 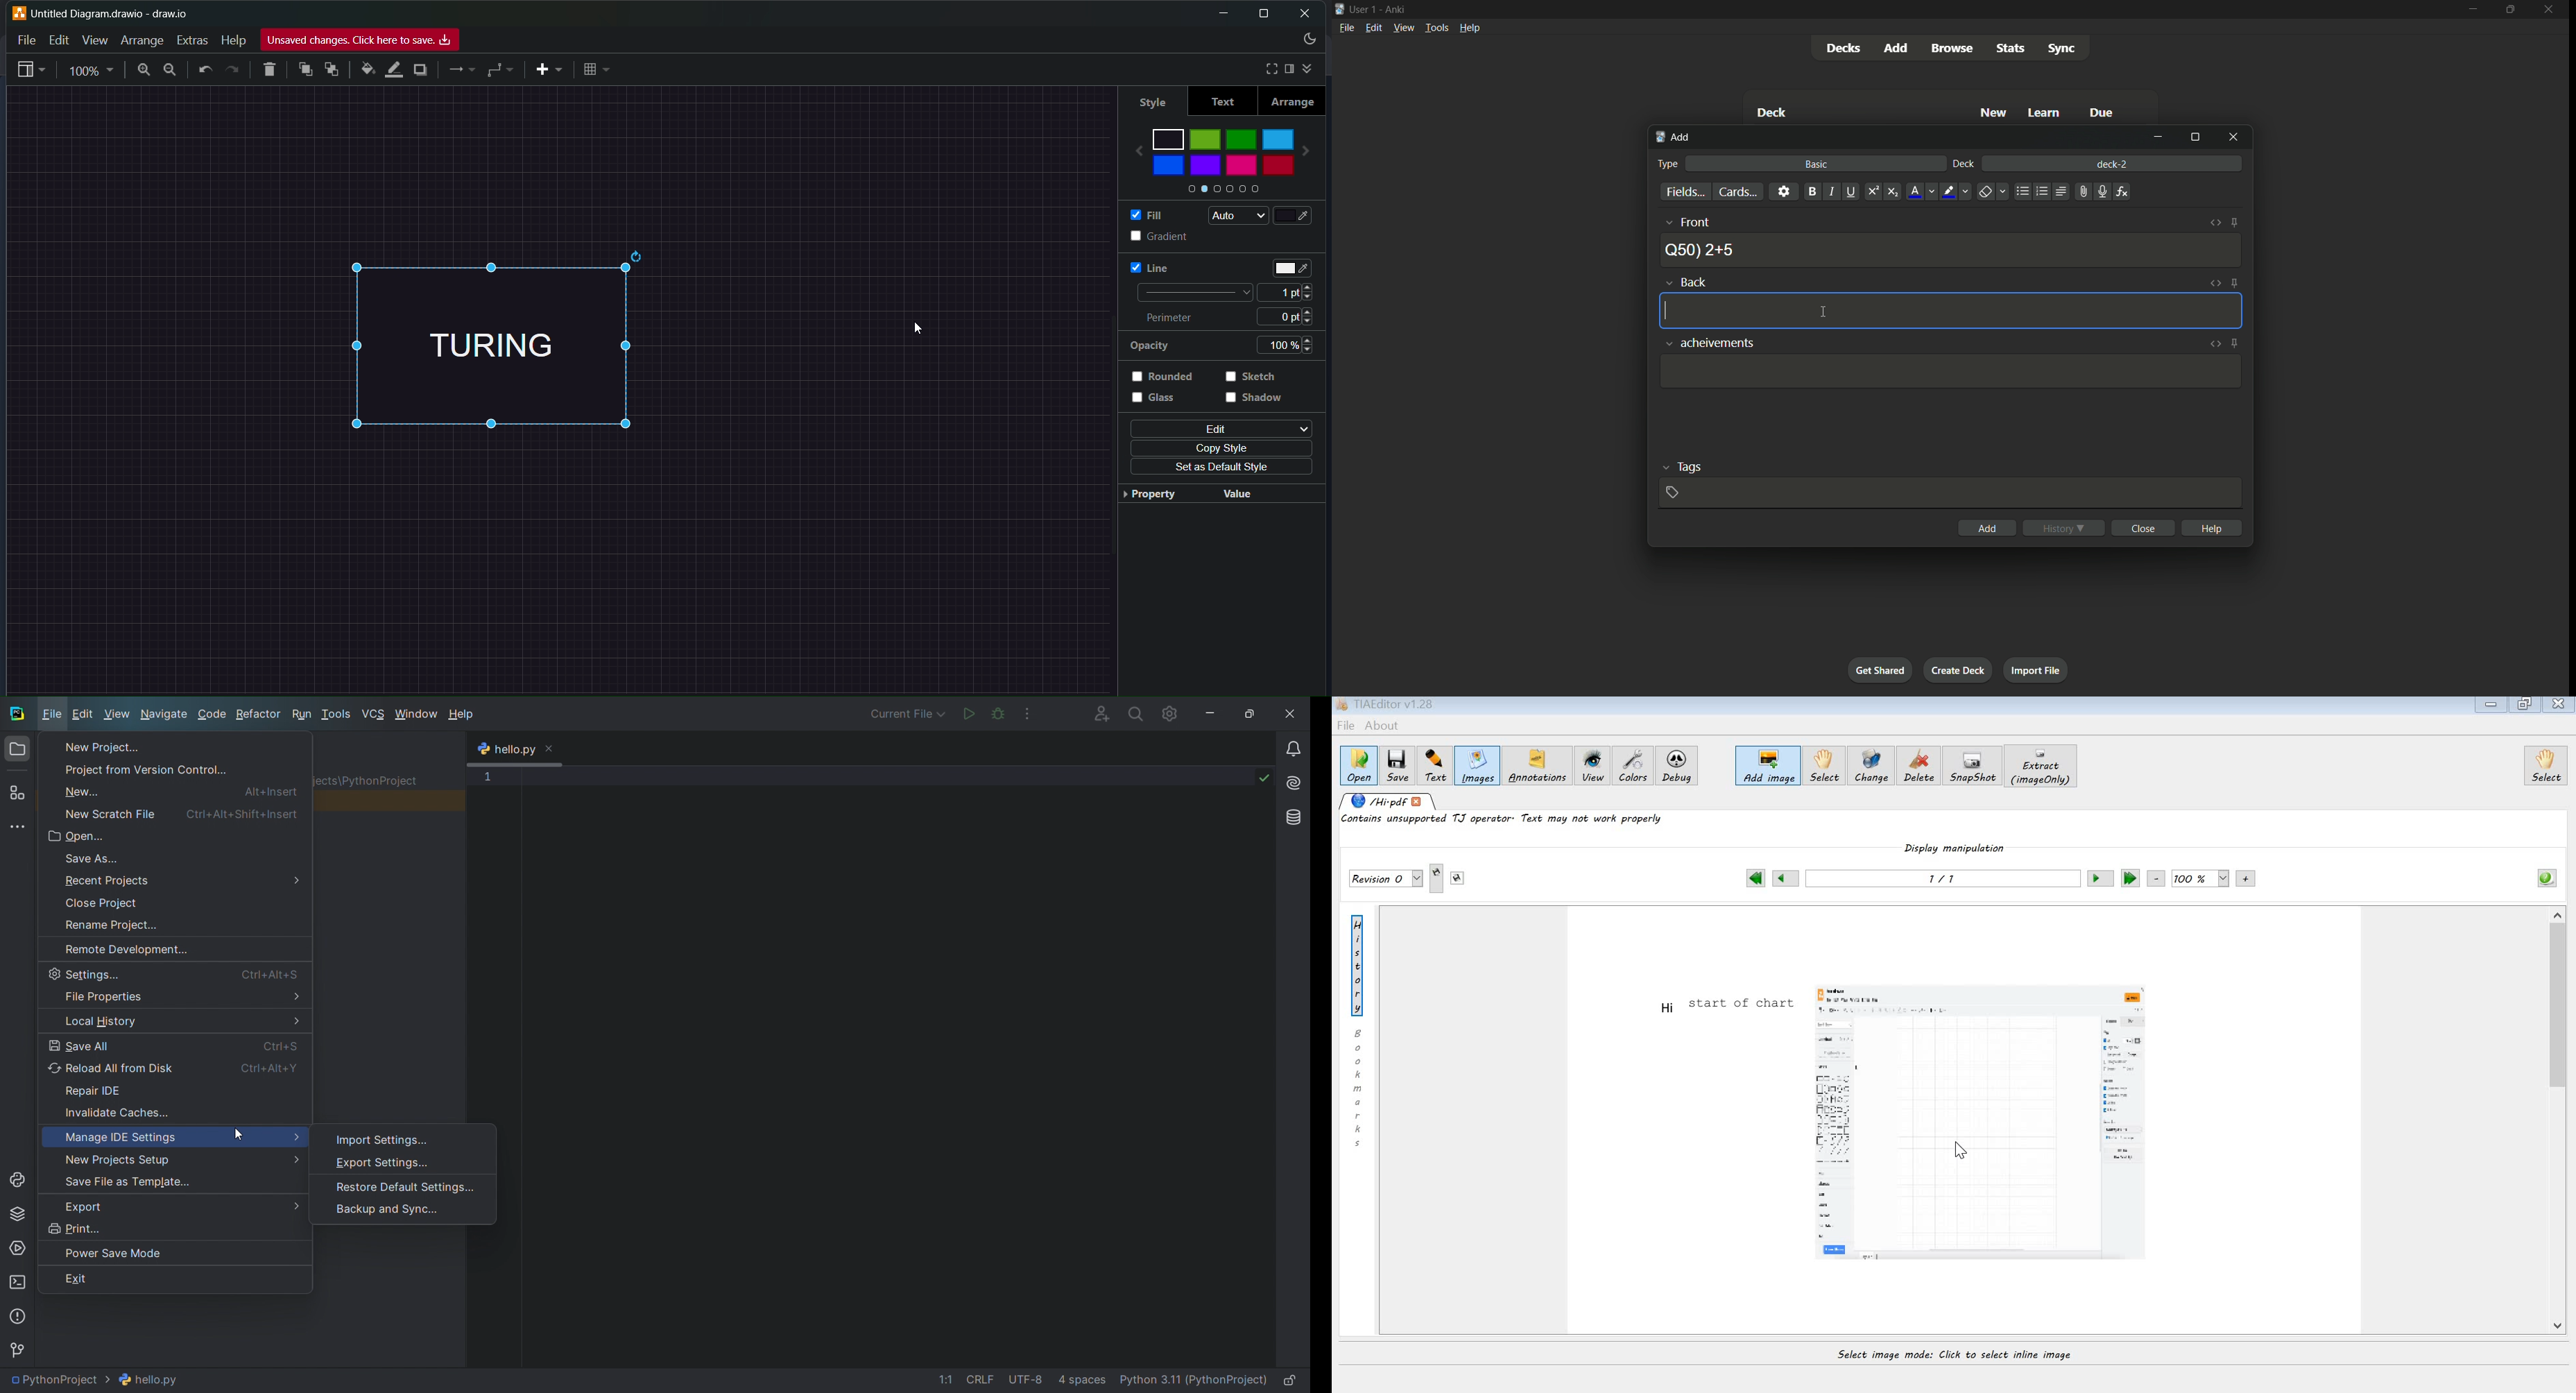 I want to click on opacity, so click(x=1149, y=346).